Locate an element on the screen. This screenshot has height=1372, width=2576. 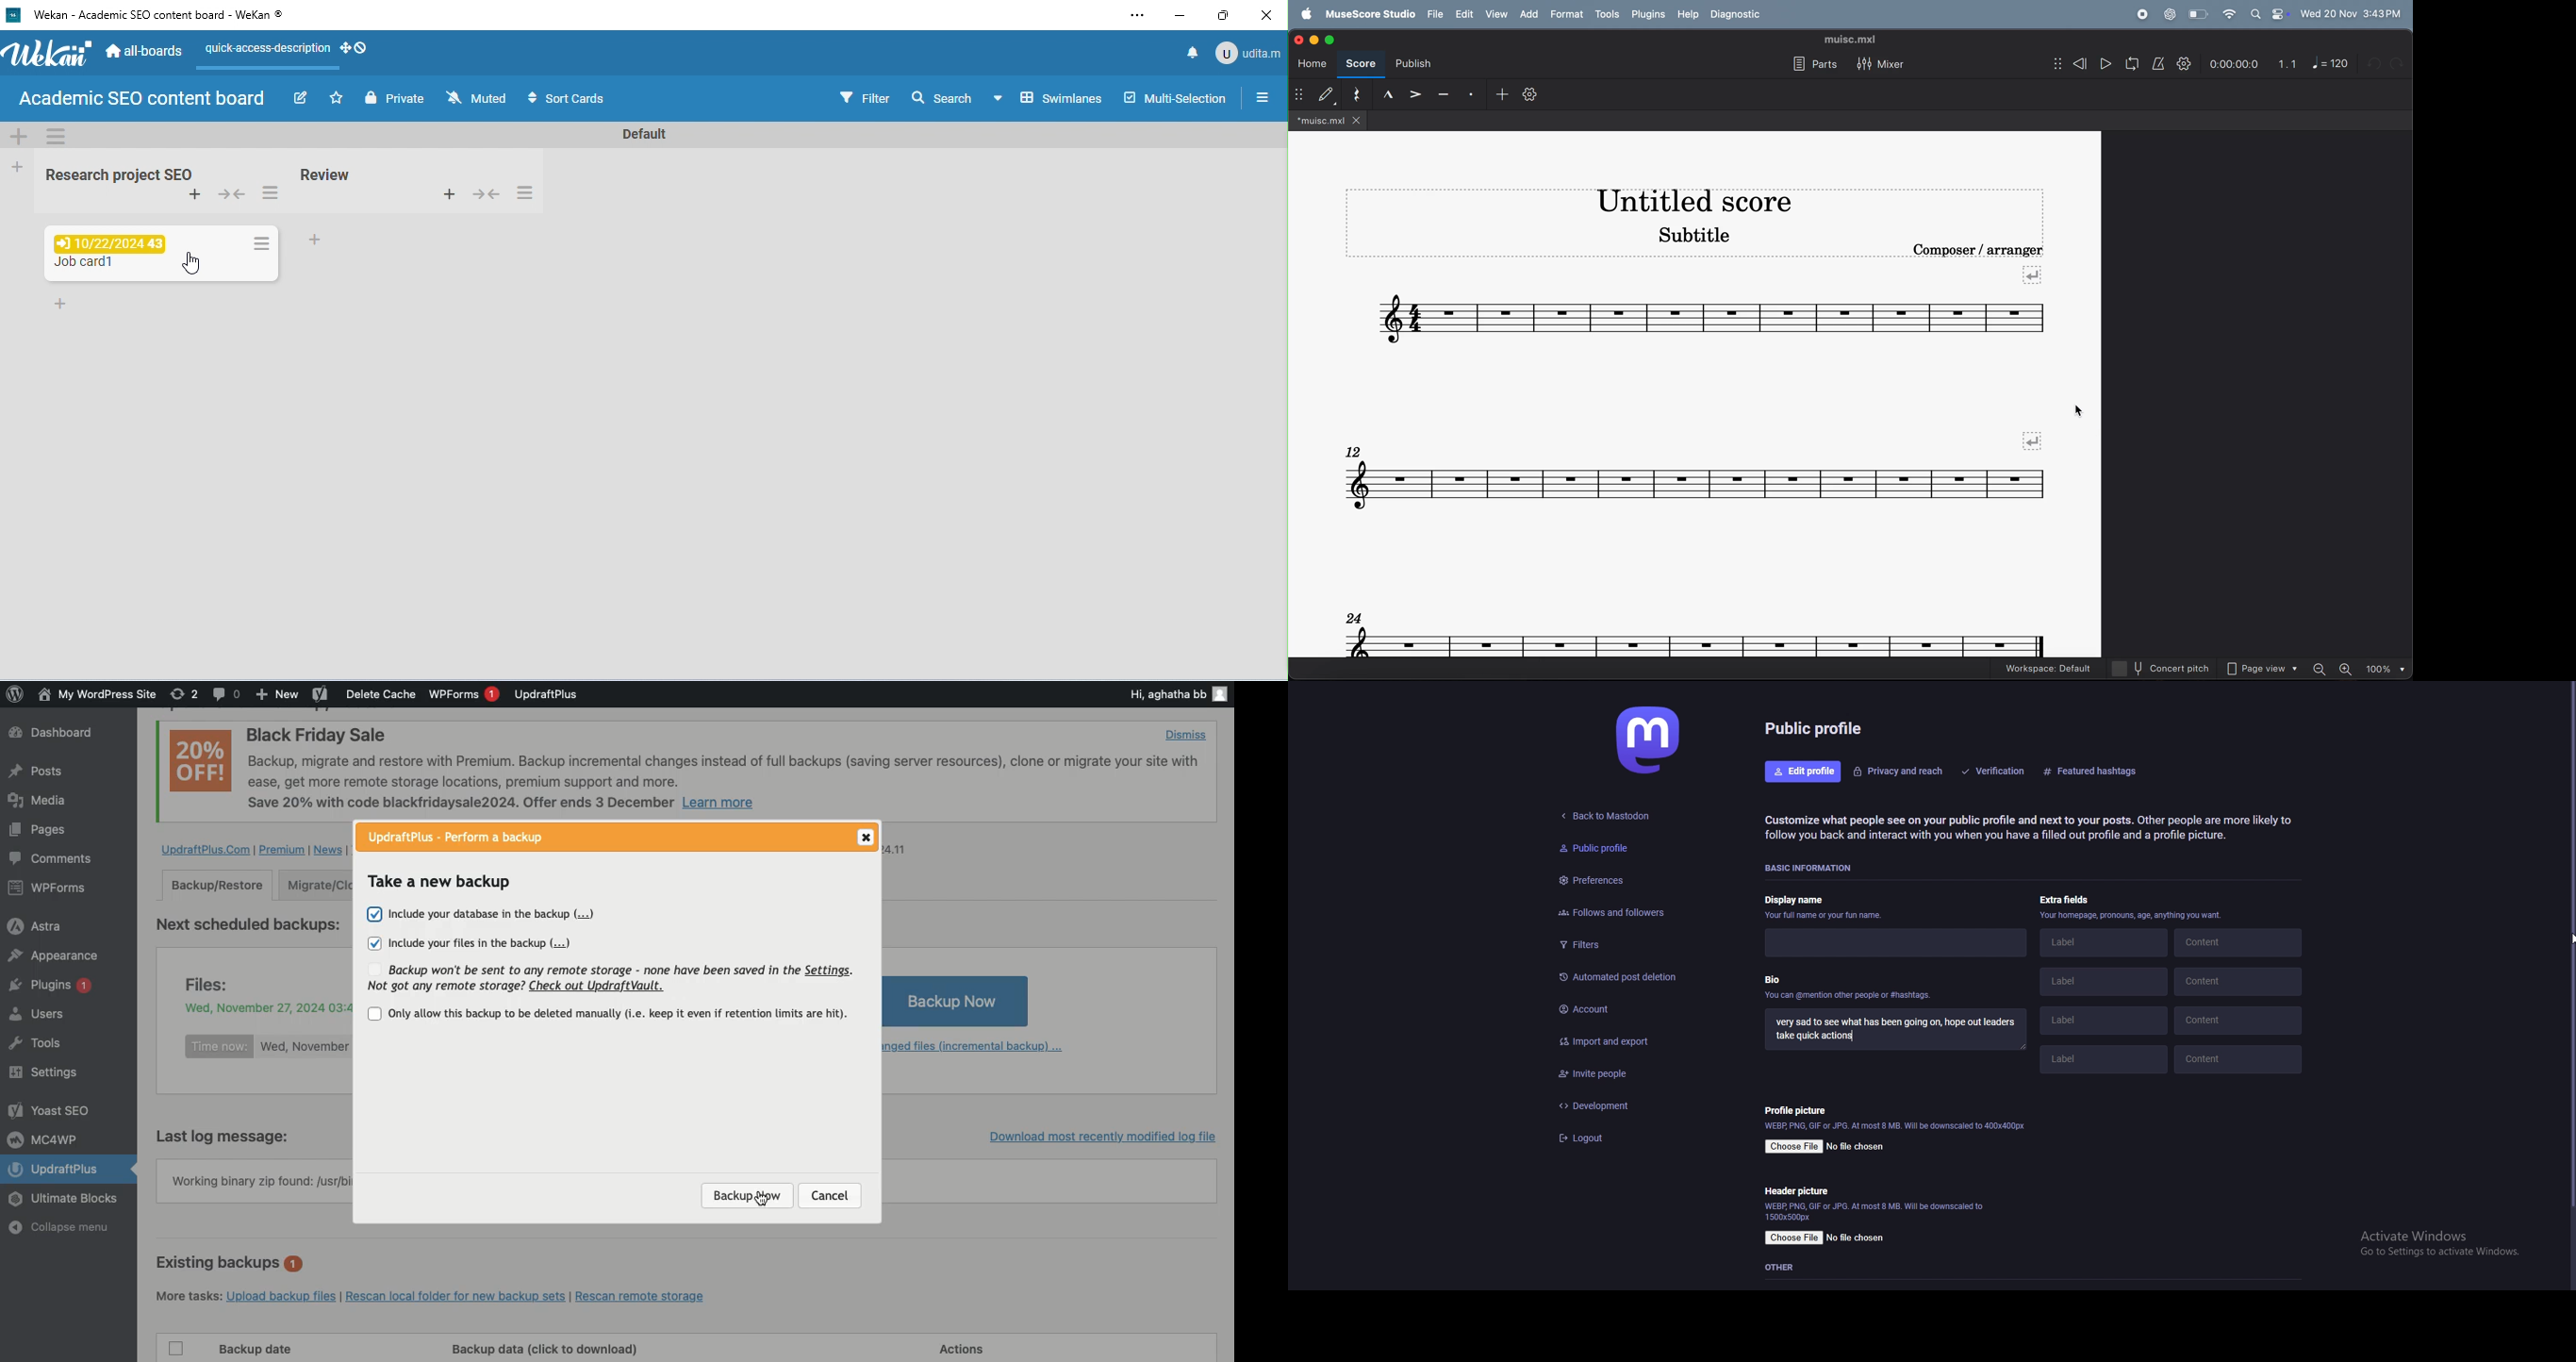
Download most recently modified log file is located at coordinates (1097, 1133).